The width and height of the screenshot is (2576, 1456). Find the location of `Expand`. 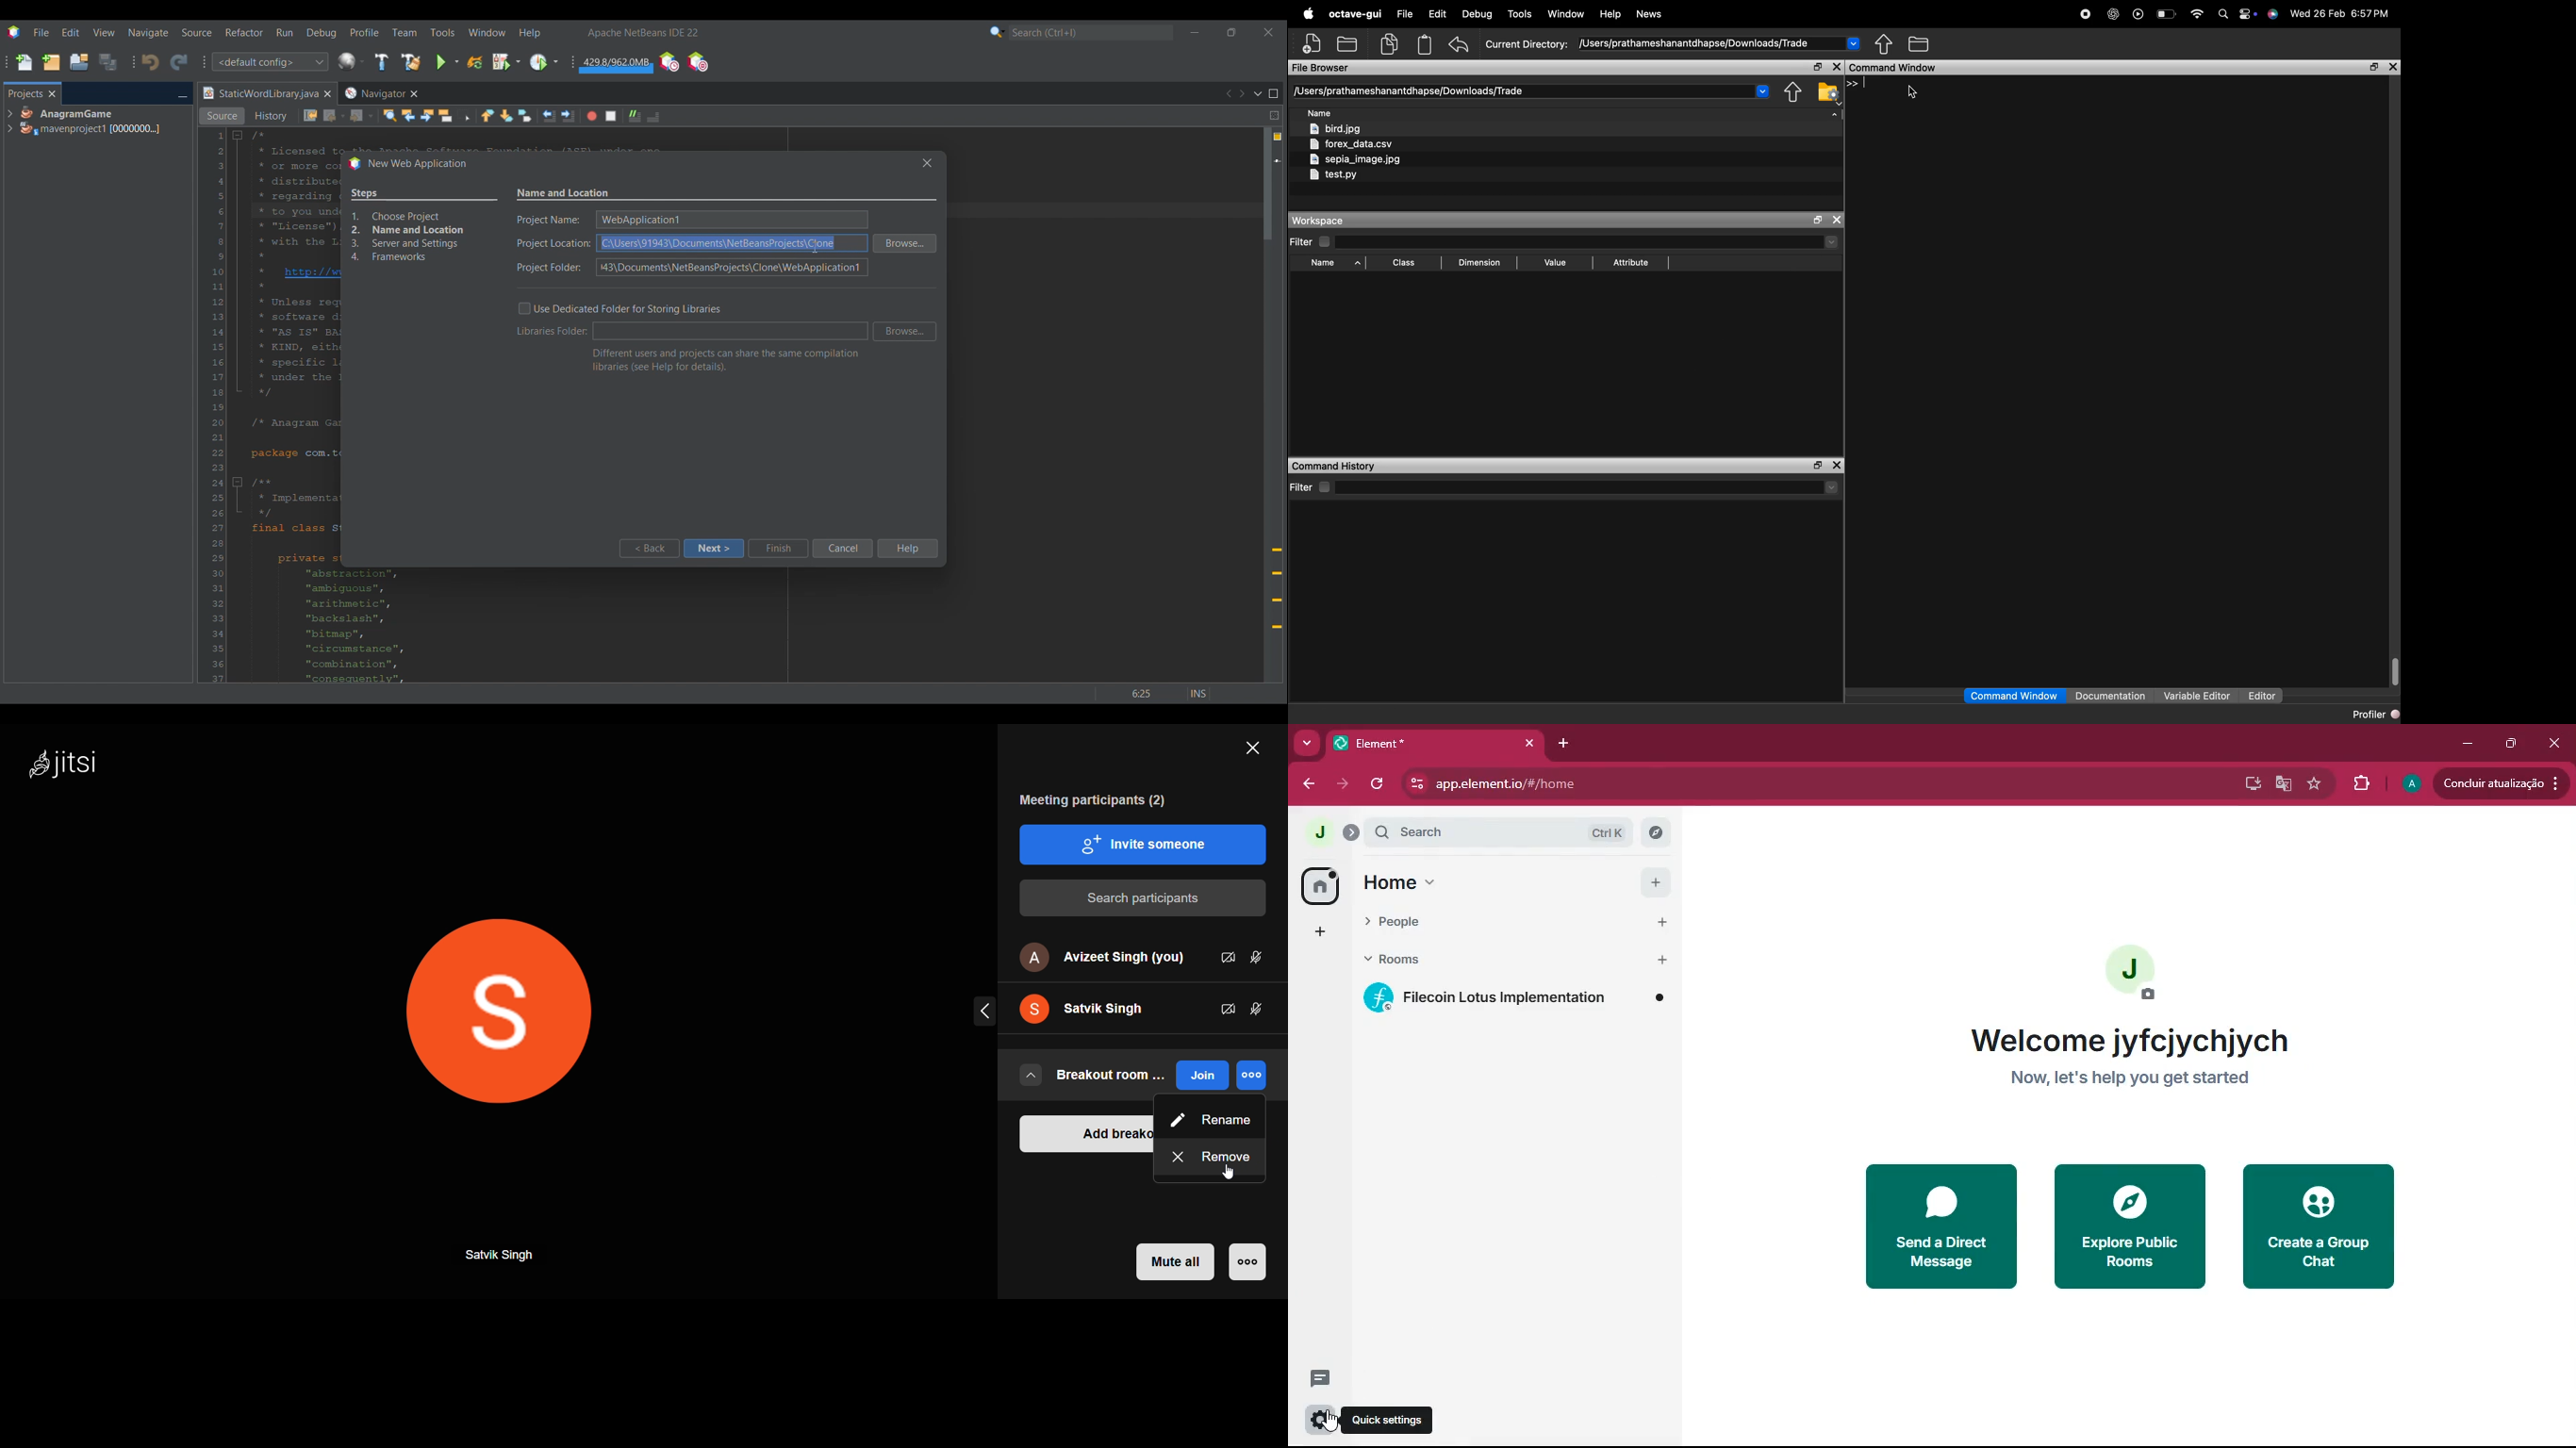

Expand is located at coordinates (9, 121).